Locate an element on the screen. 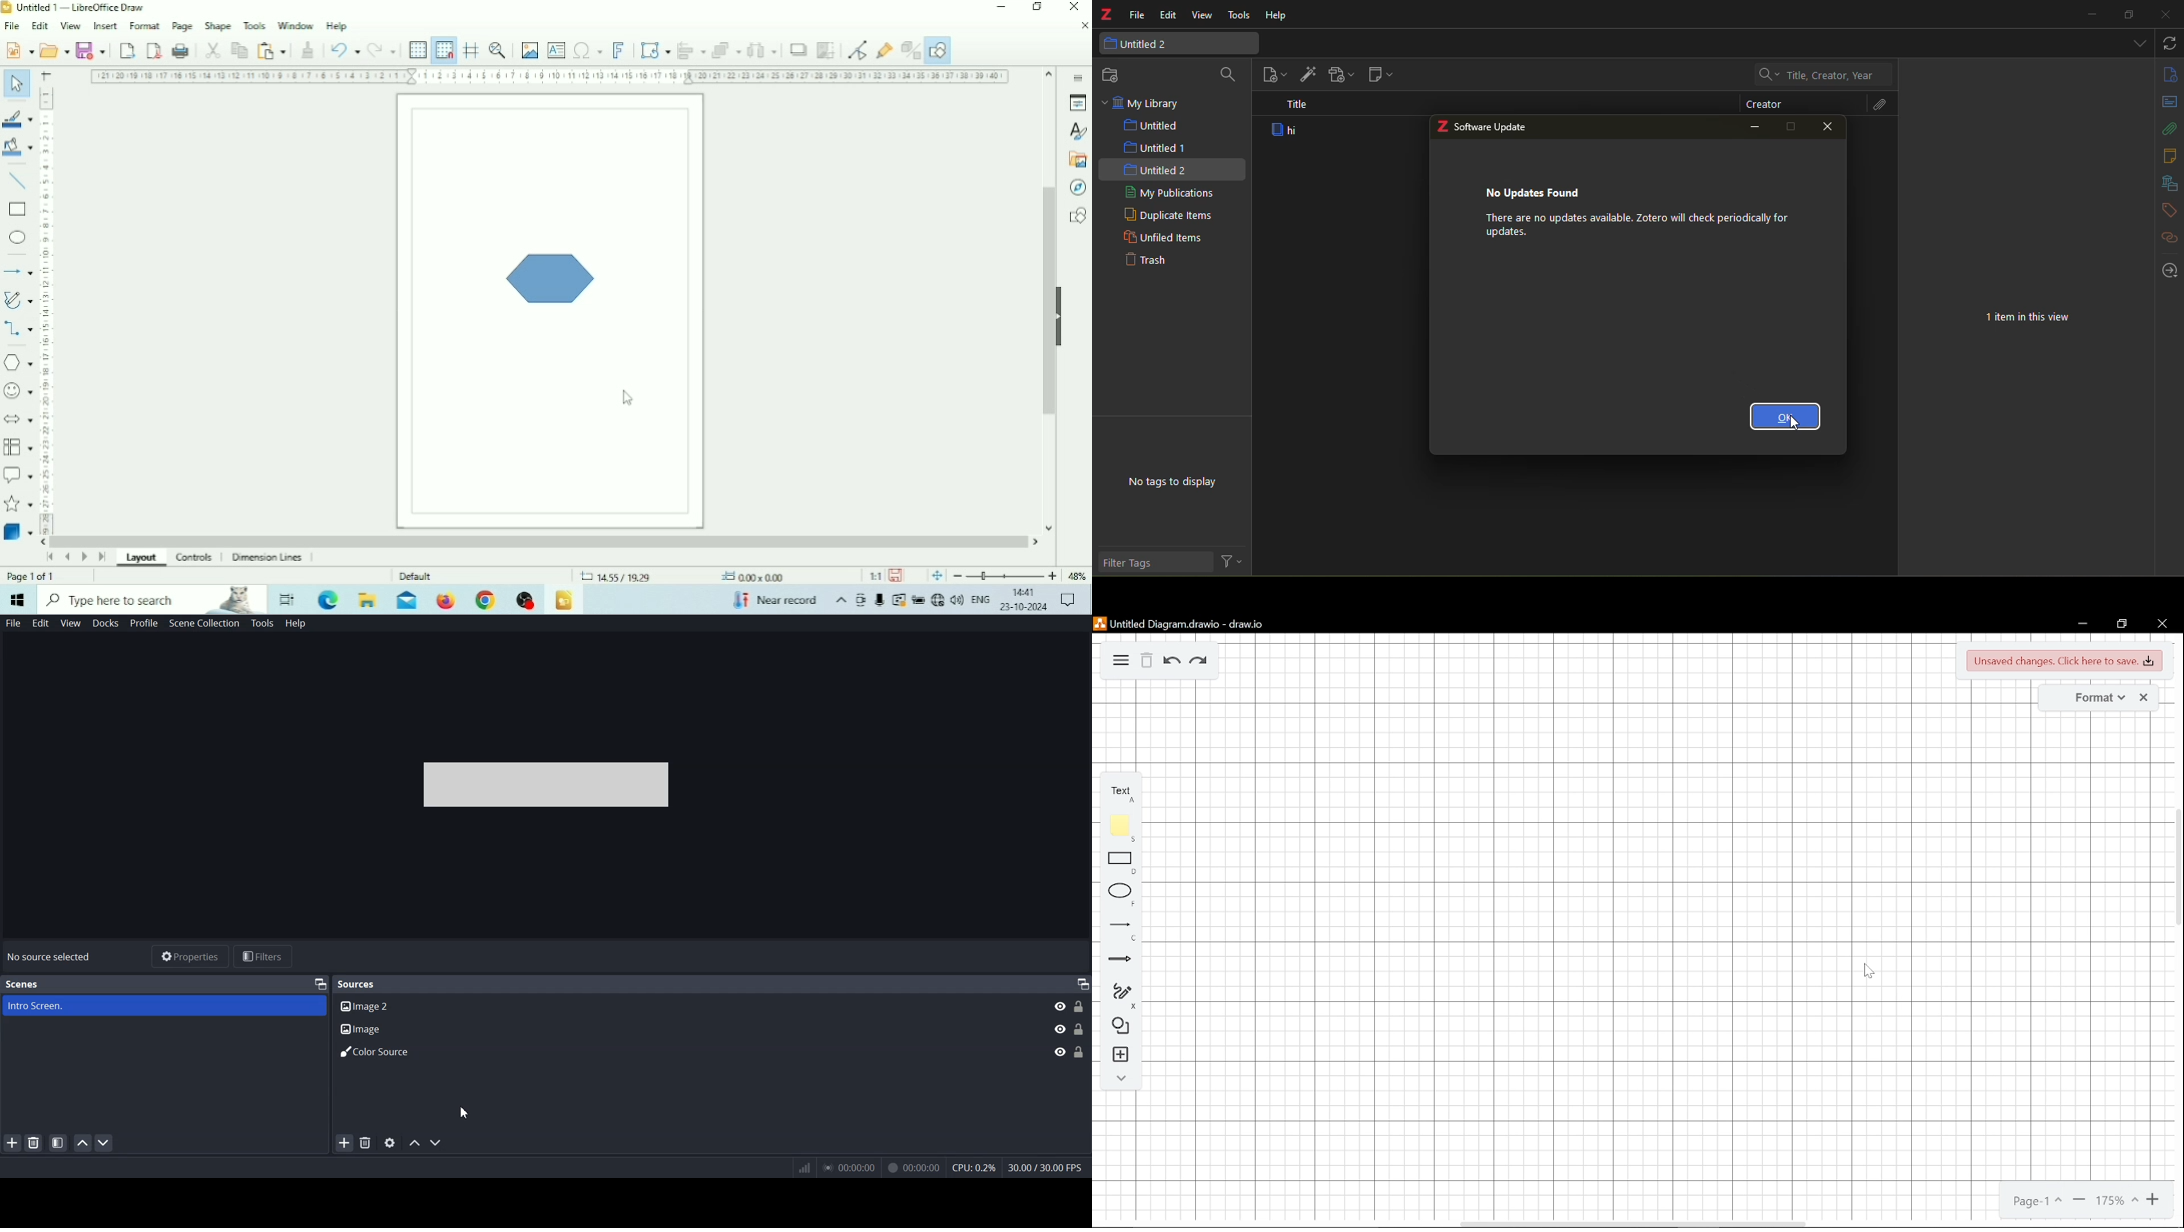 The image size is (2184, 1232). new item is located at coordinates (1275, 75).